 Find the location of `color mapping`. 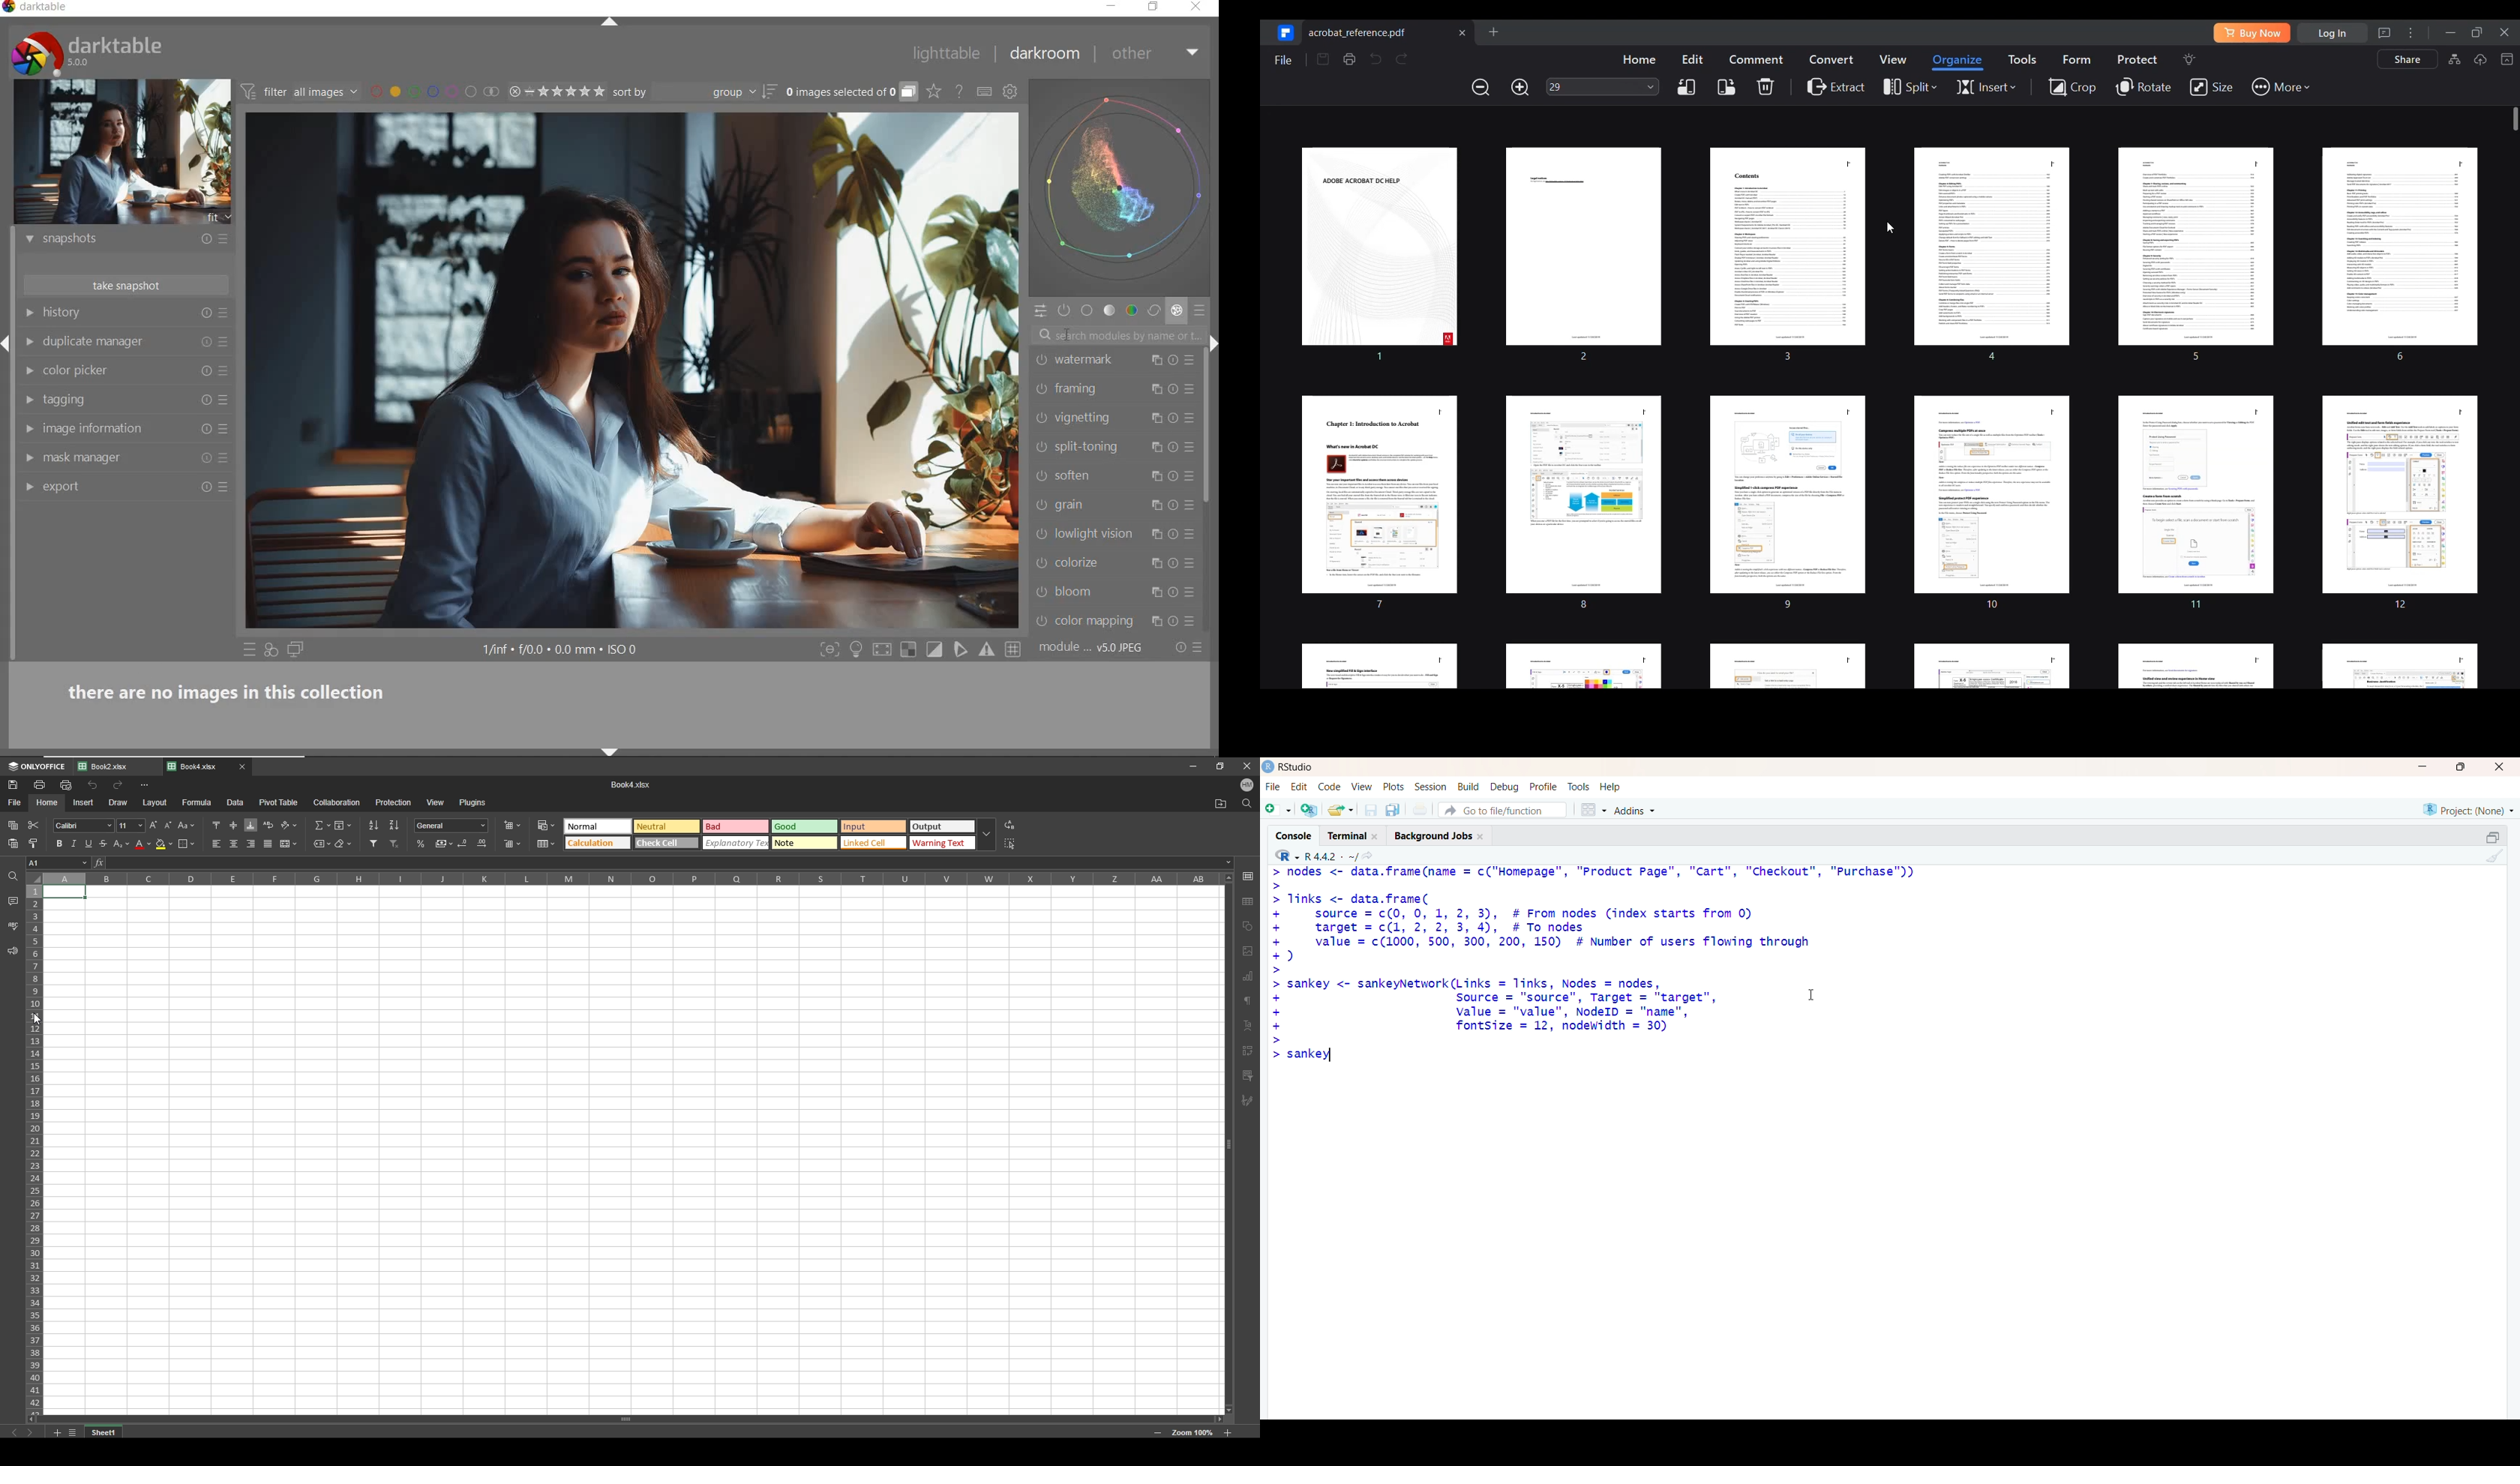

color mapping is located at coordinates (1098, 620).